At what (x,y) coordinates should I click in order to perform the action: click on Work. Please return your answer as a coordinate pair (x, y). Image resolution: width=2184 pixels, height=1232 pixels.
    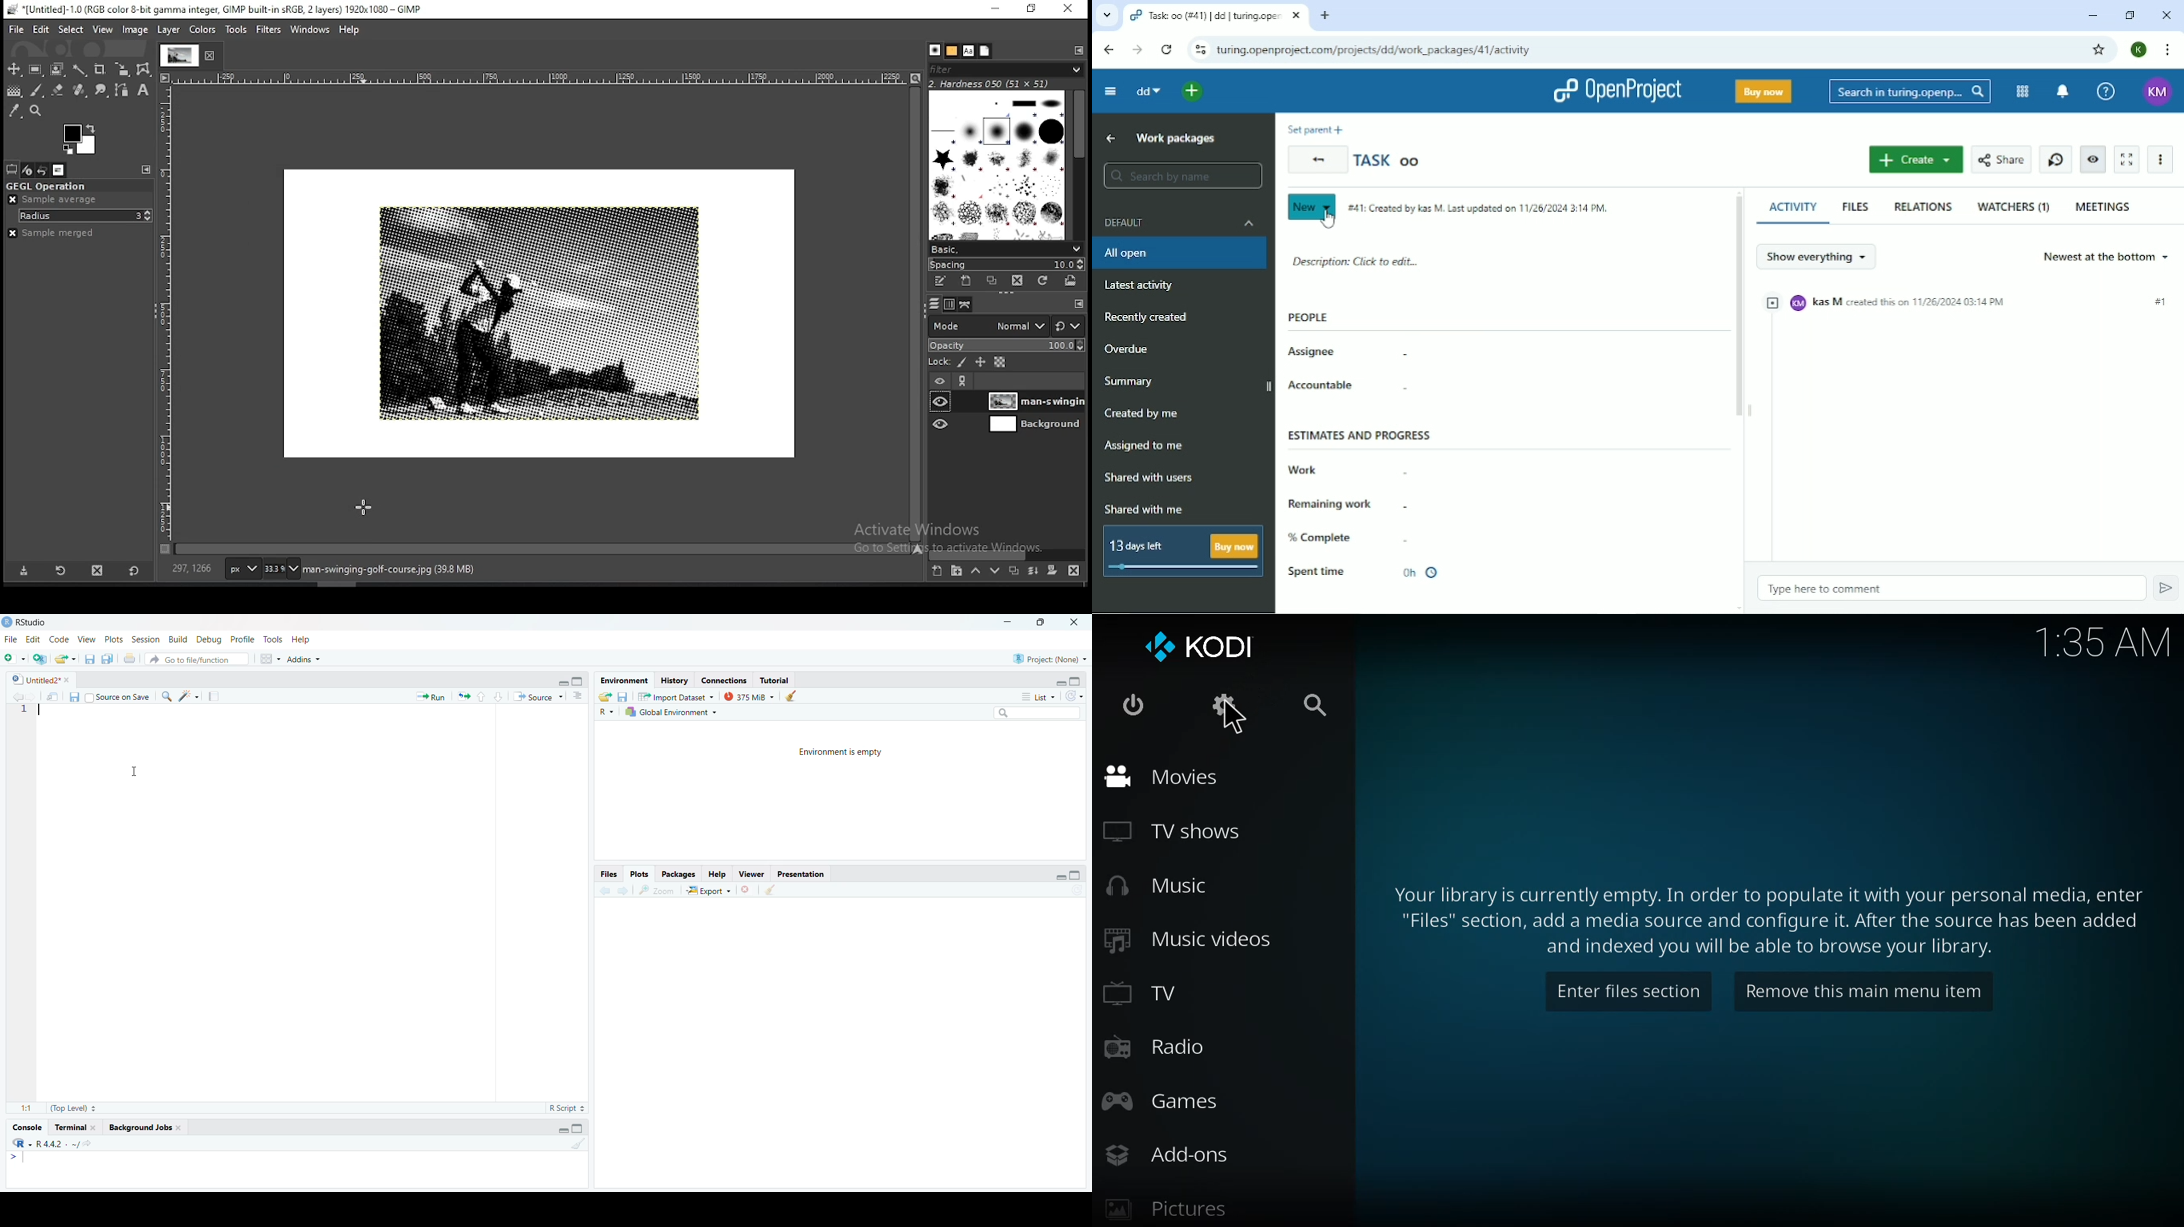
    Looking at the image, I should click on (1302, 470).